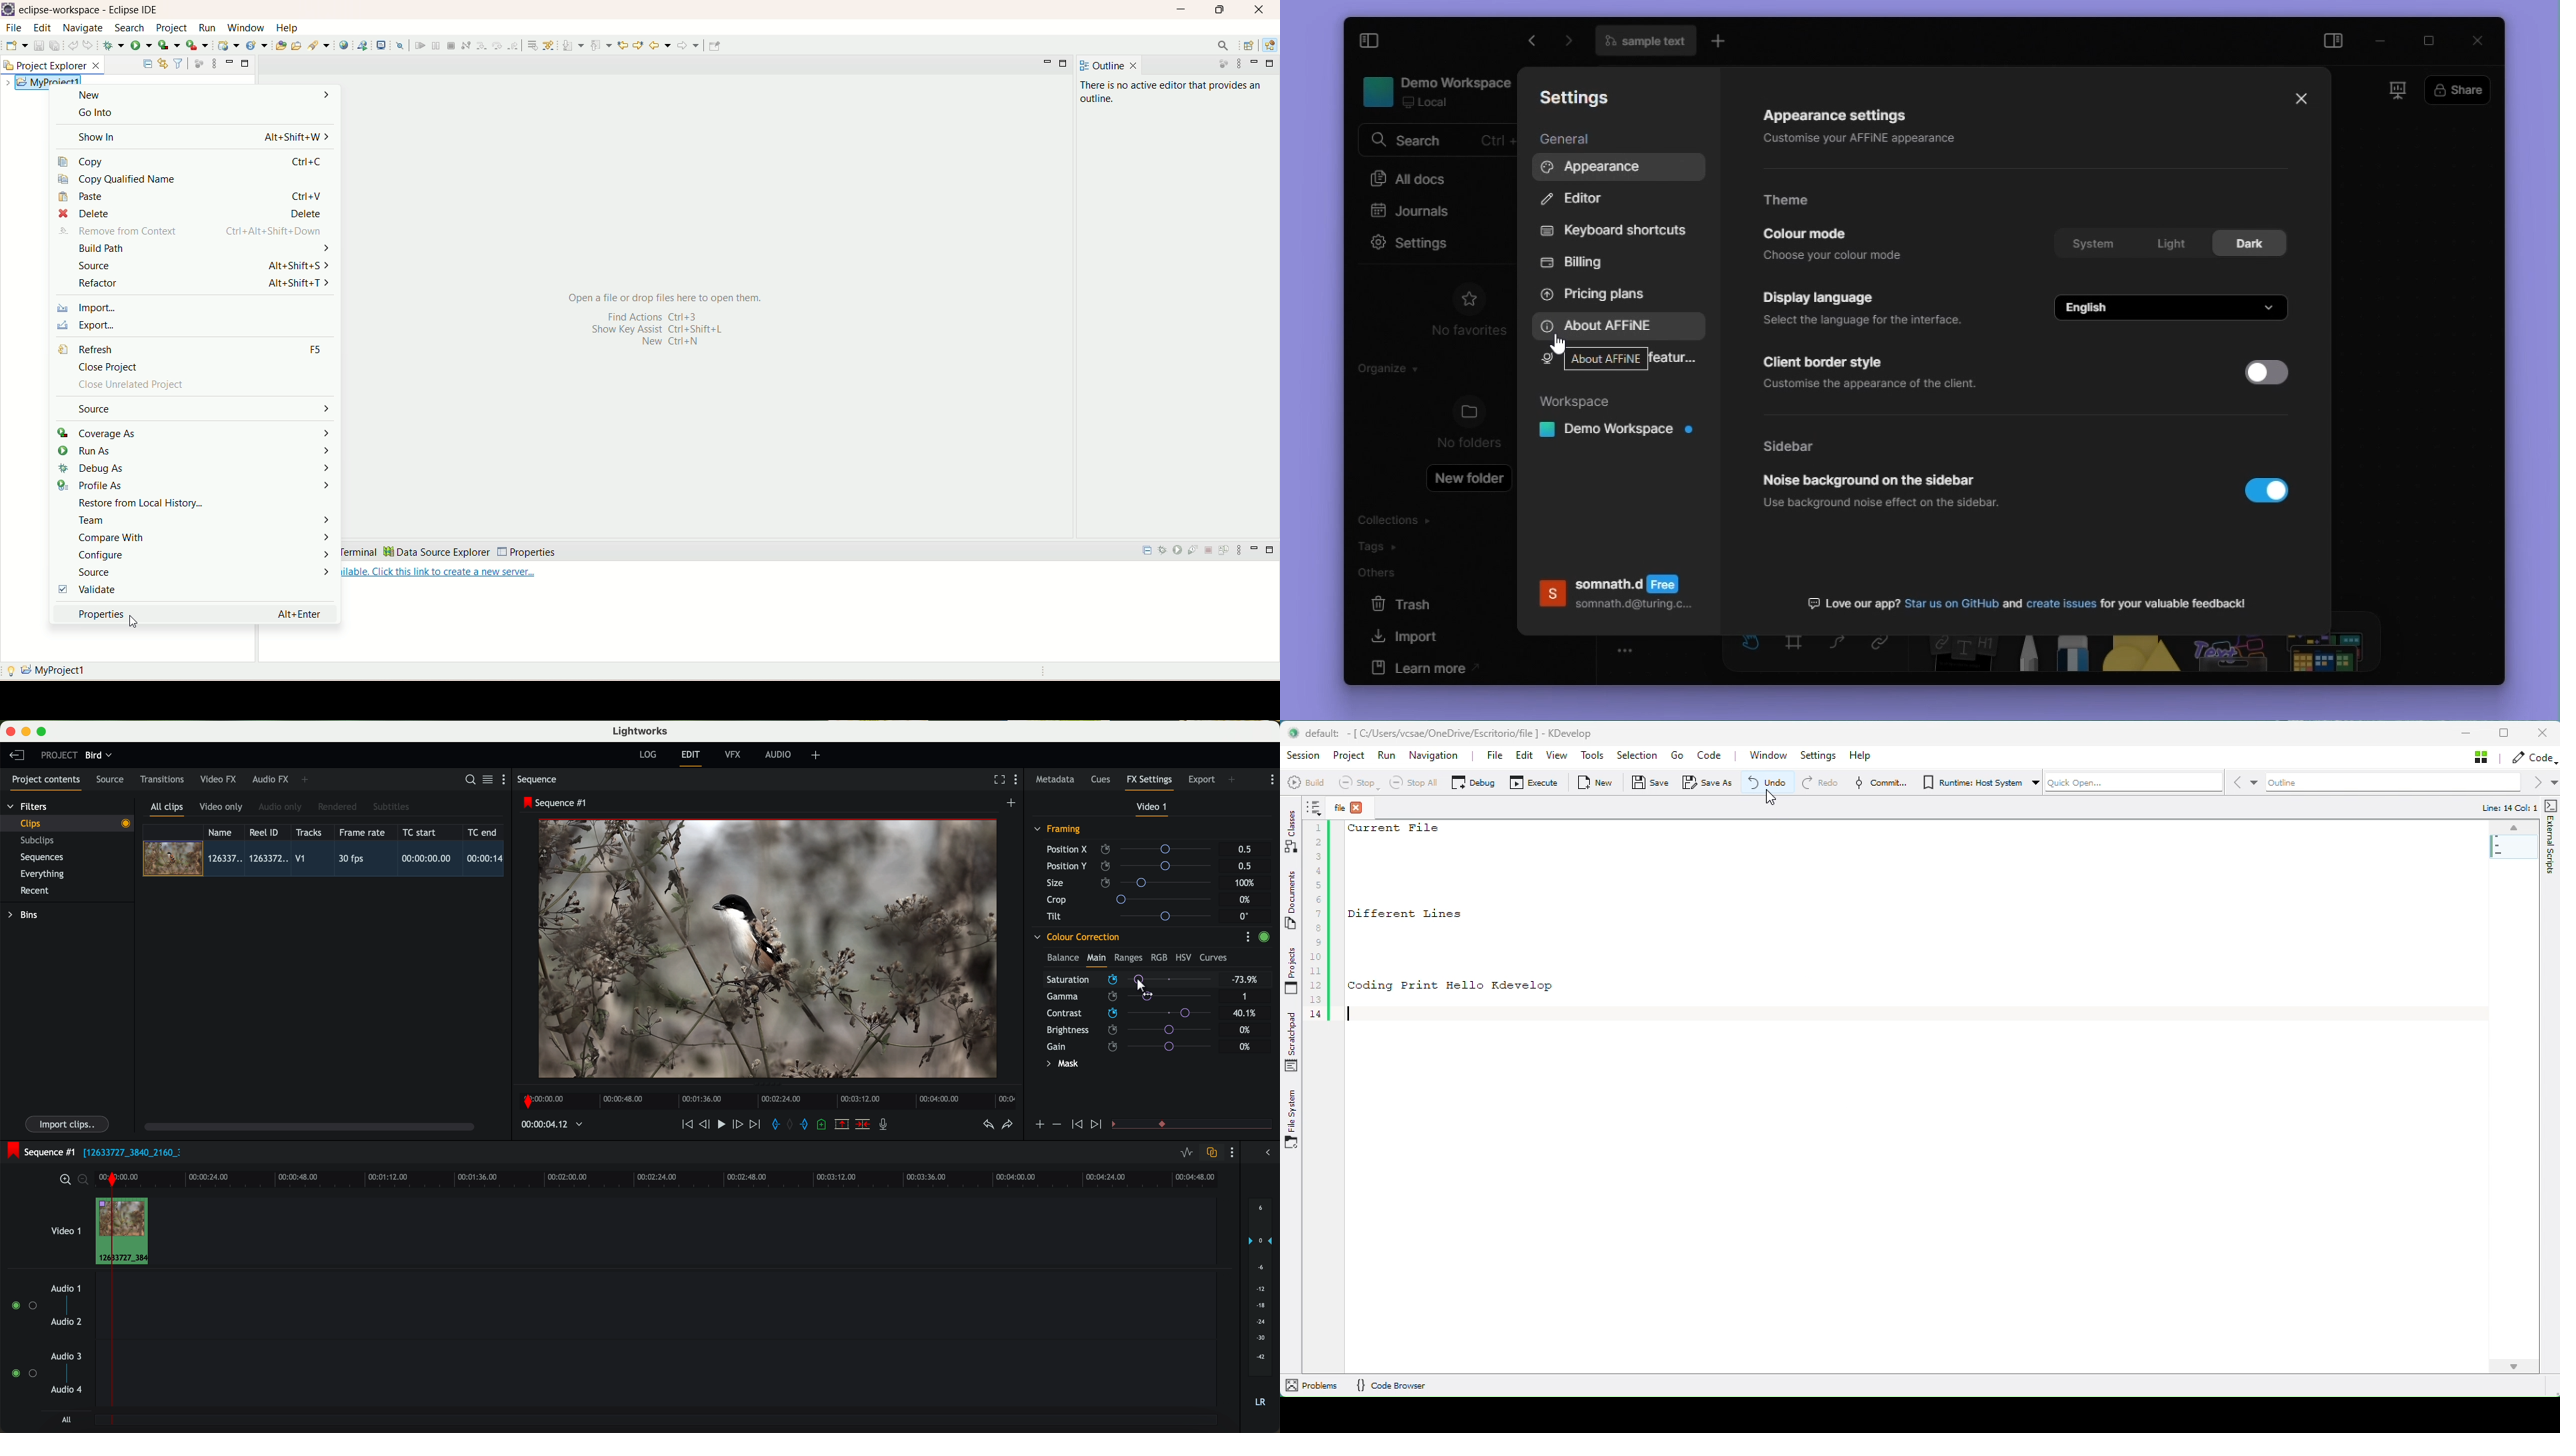 The image size is (2576, 1456). I want to click on applied effect, so click(770, 949).